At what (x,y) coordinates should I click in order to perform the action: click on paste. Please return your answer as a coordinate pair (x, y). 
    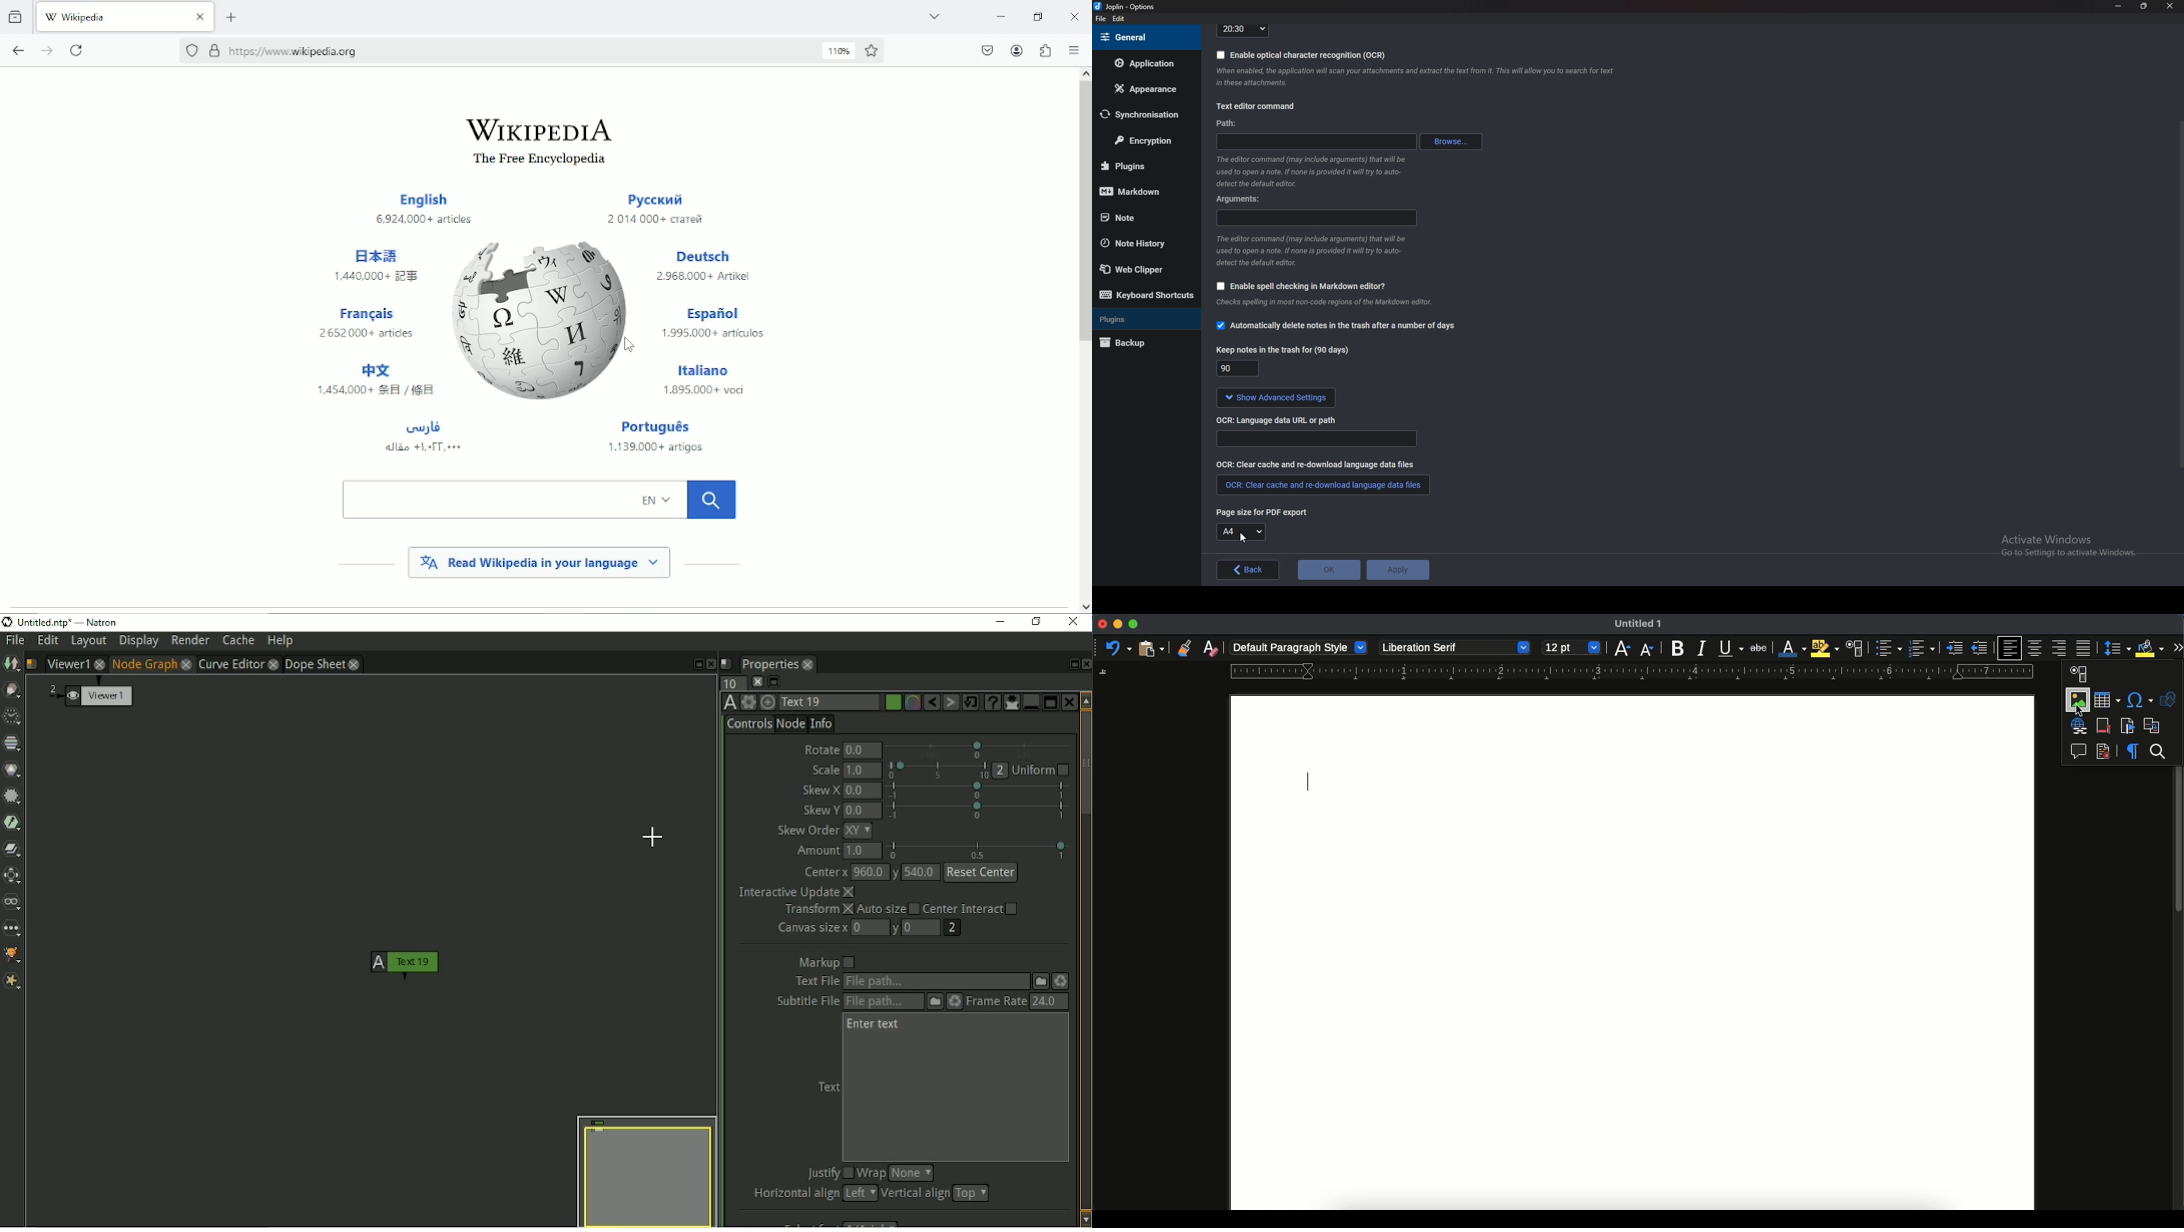
    Looking at the image, I should click on (1150, 650).